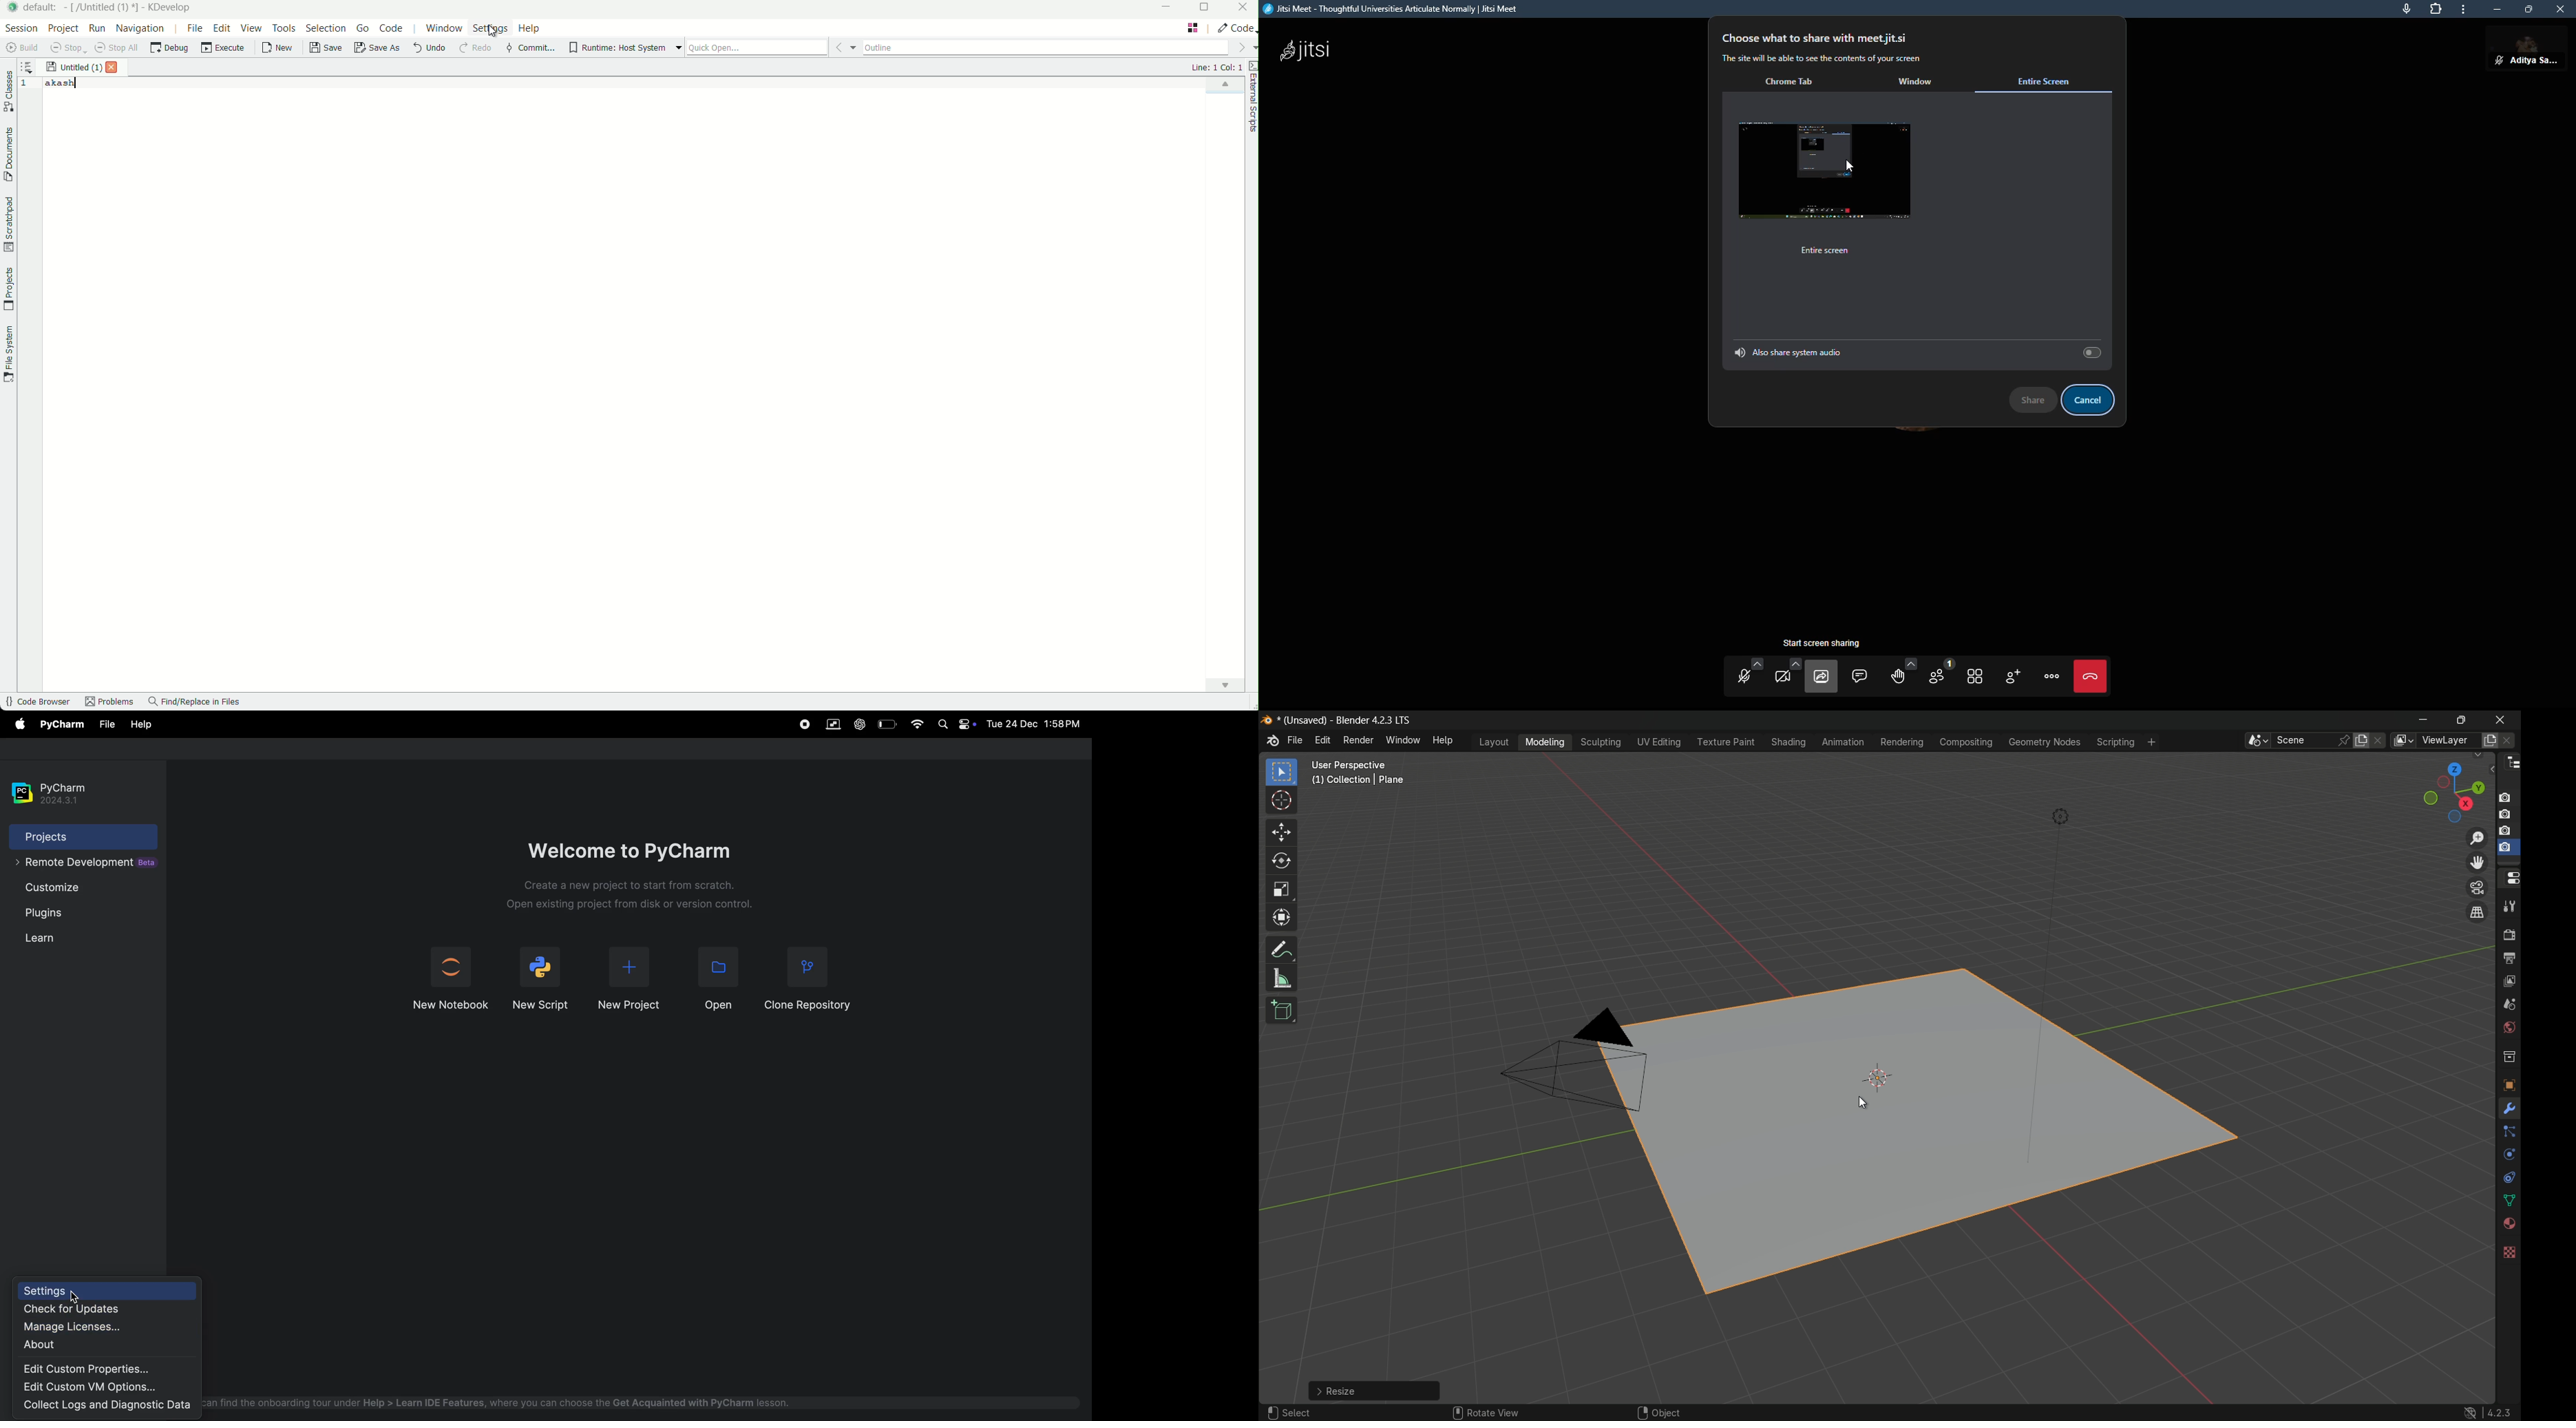  I want to click on rendering, so click(1902, 742).